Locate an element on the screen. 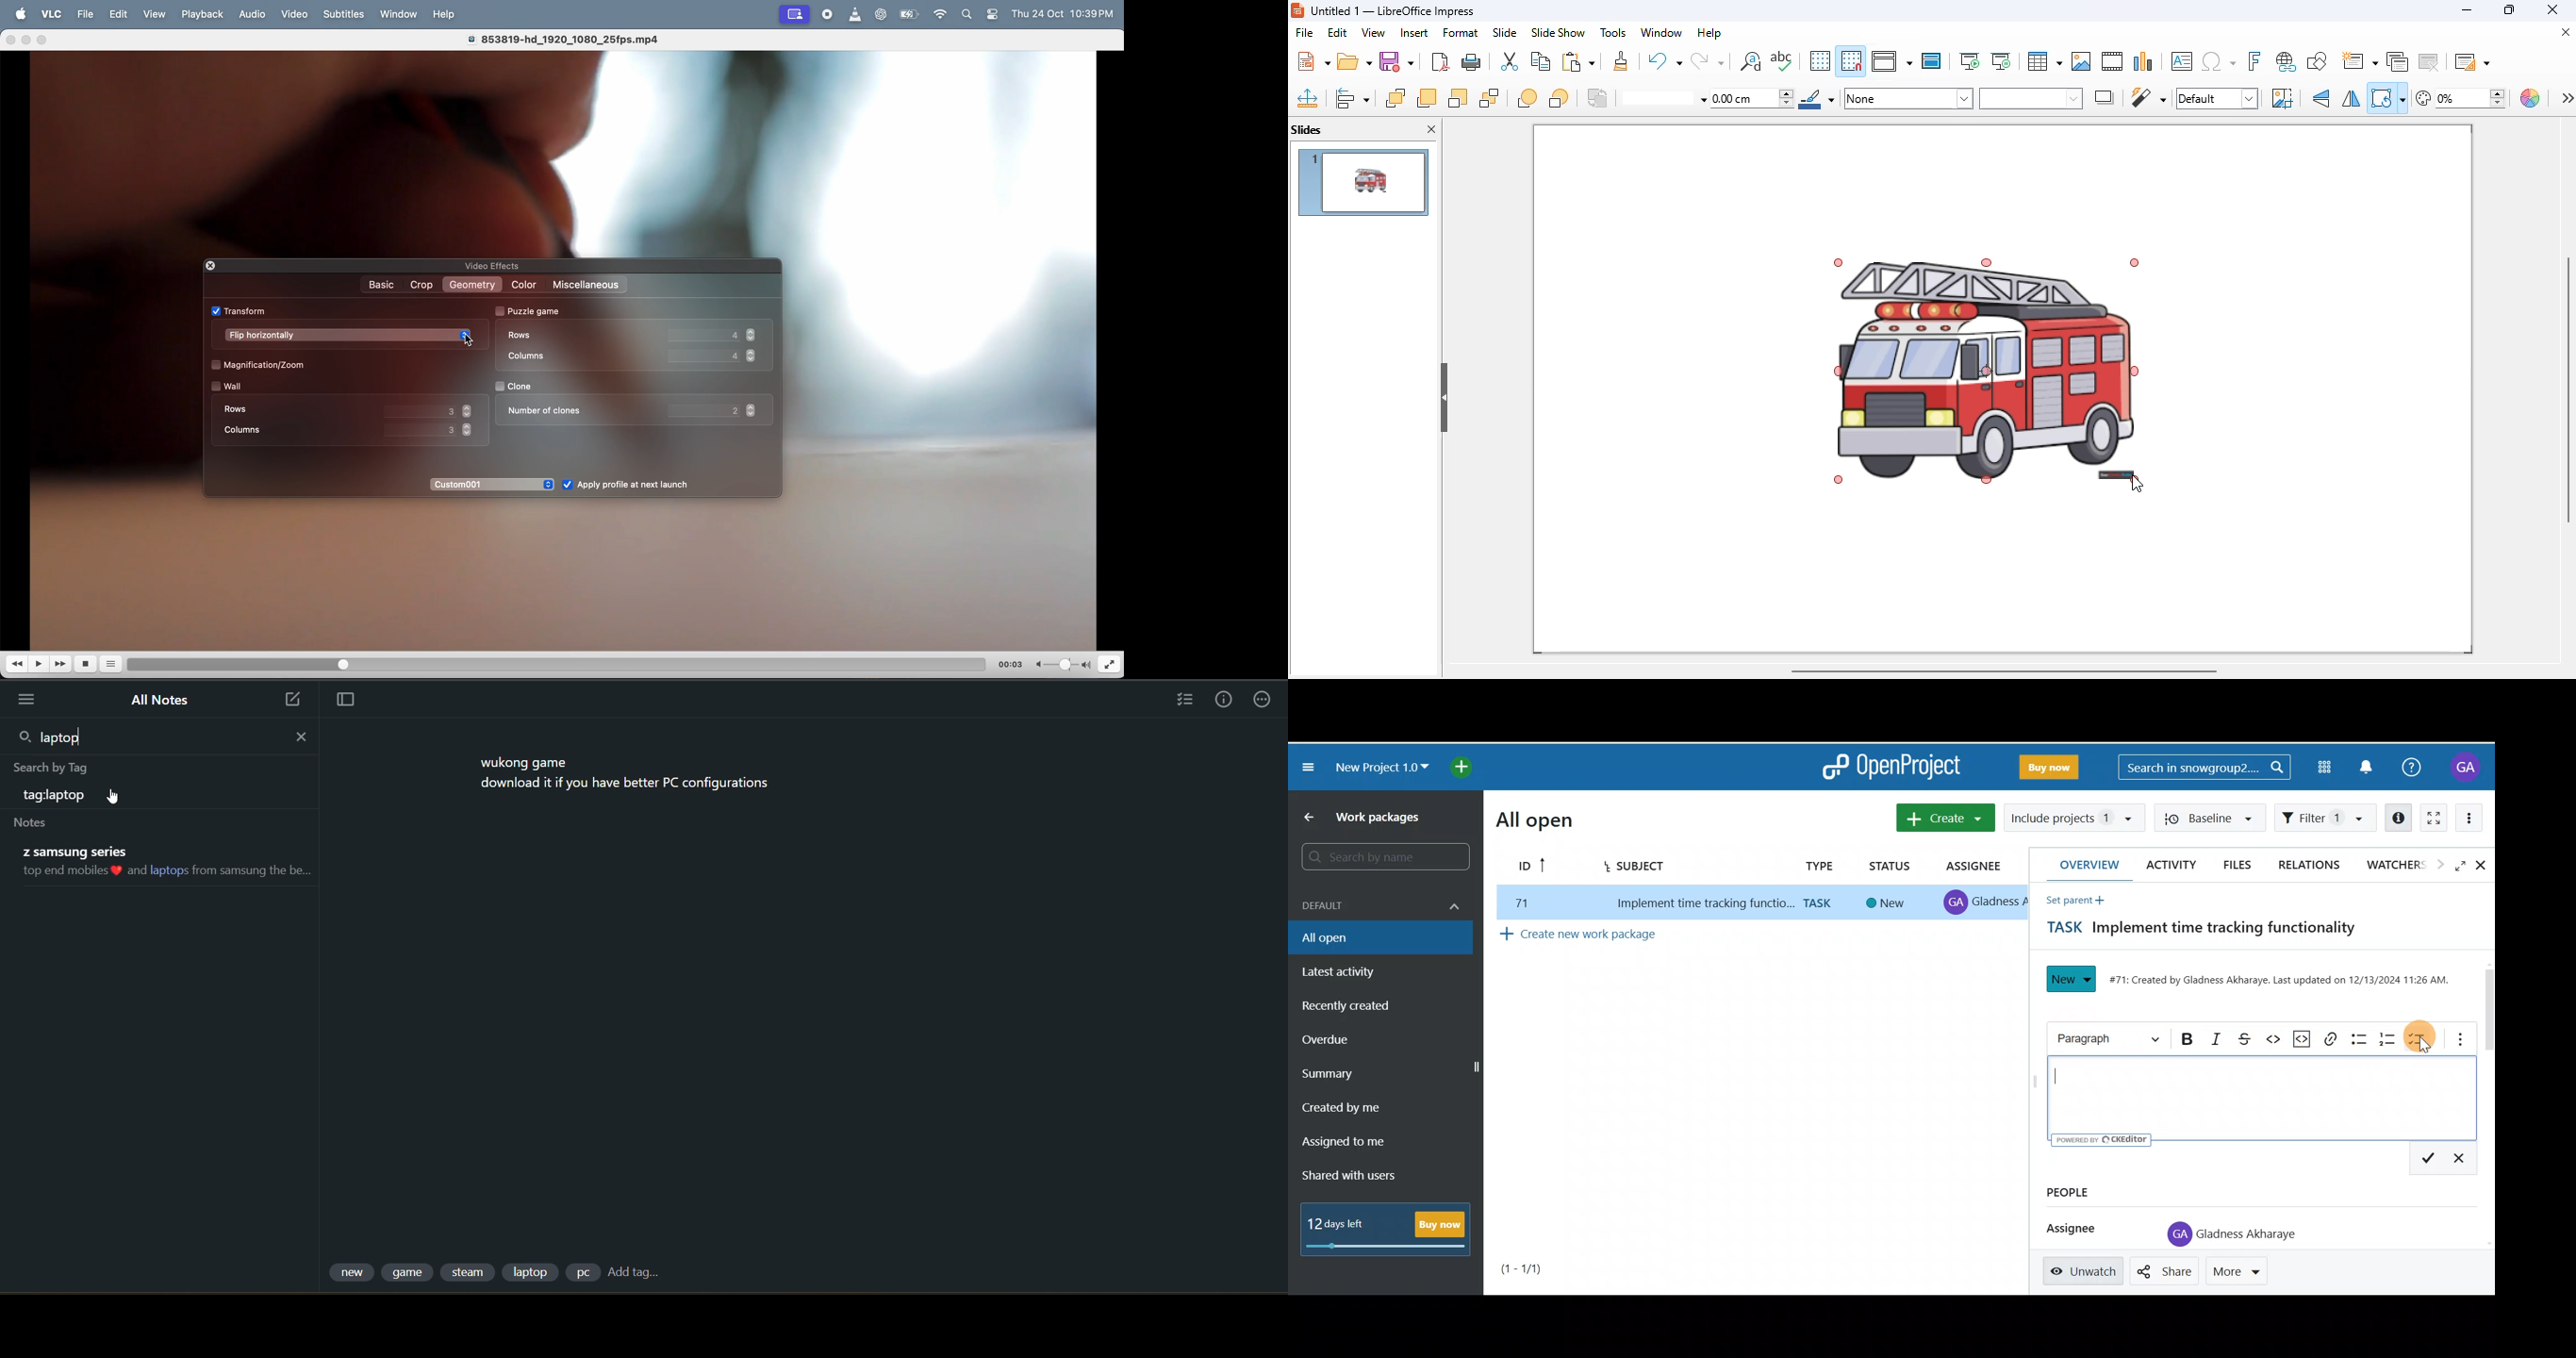  profile icon is located at coordinates (2172, 1235).